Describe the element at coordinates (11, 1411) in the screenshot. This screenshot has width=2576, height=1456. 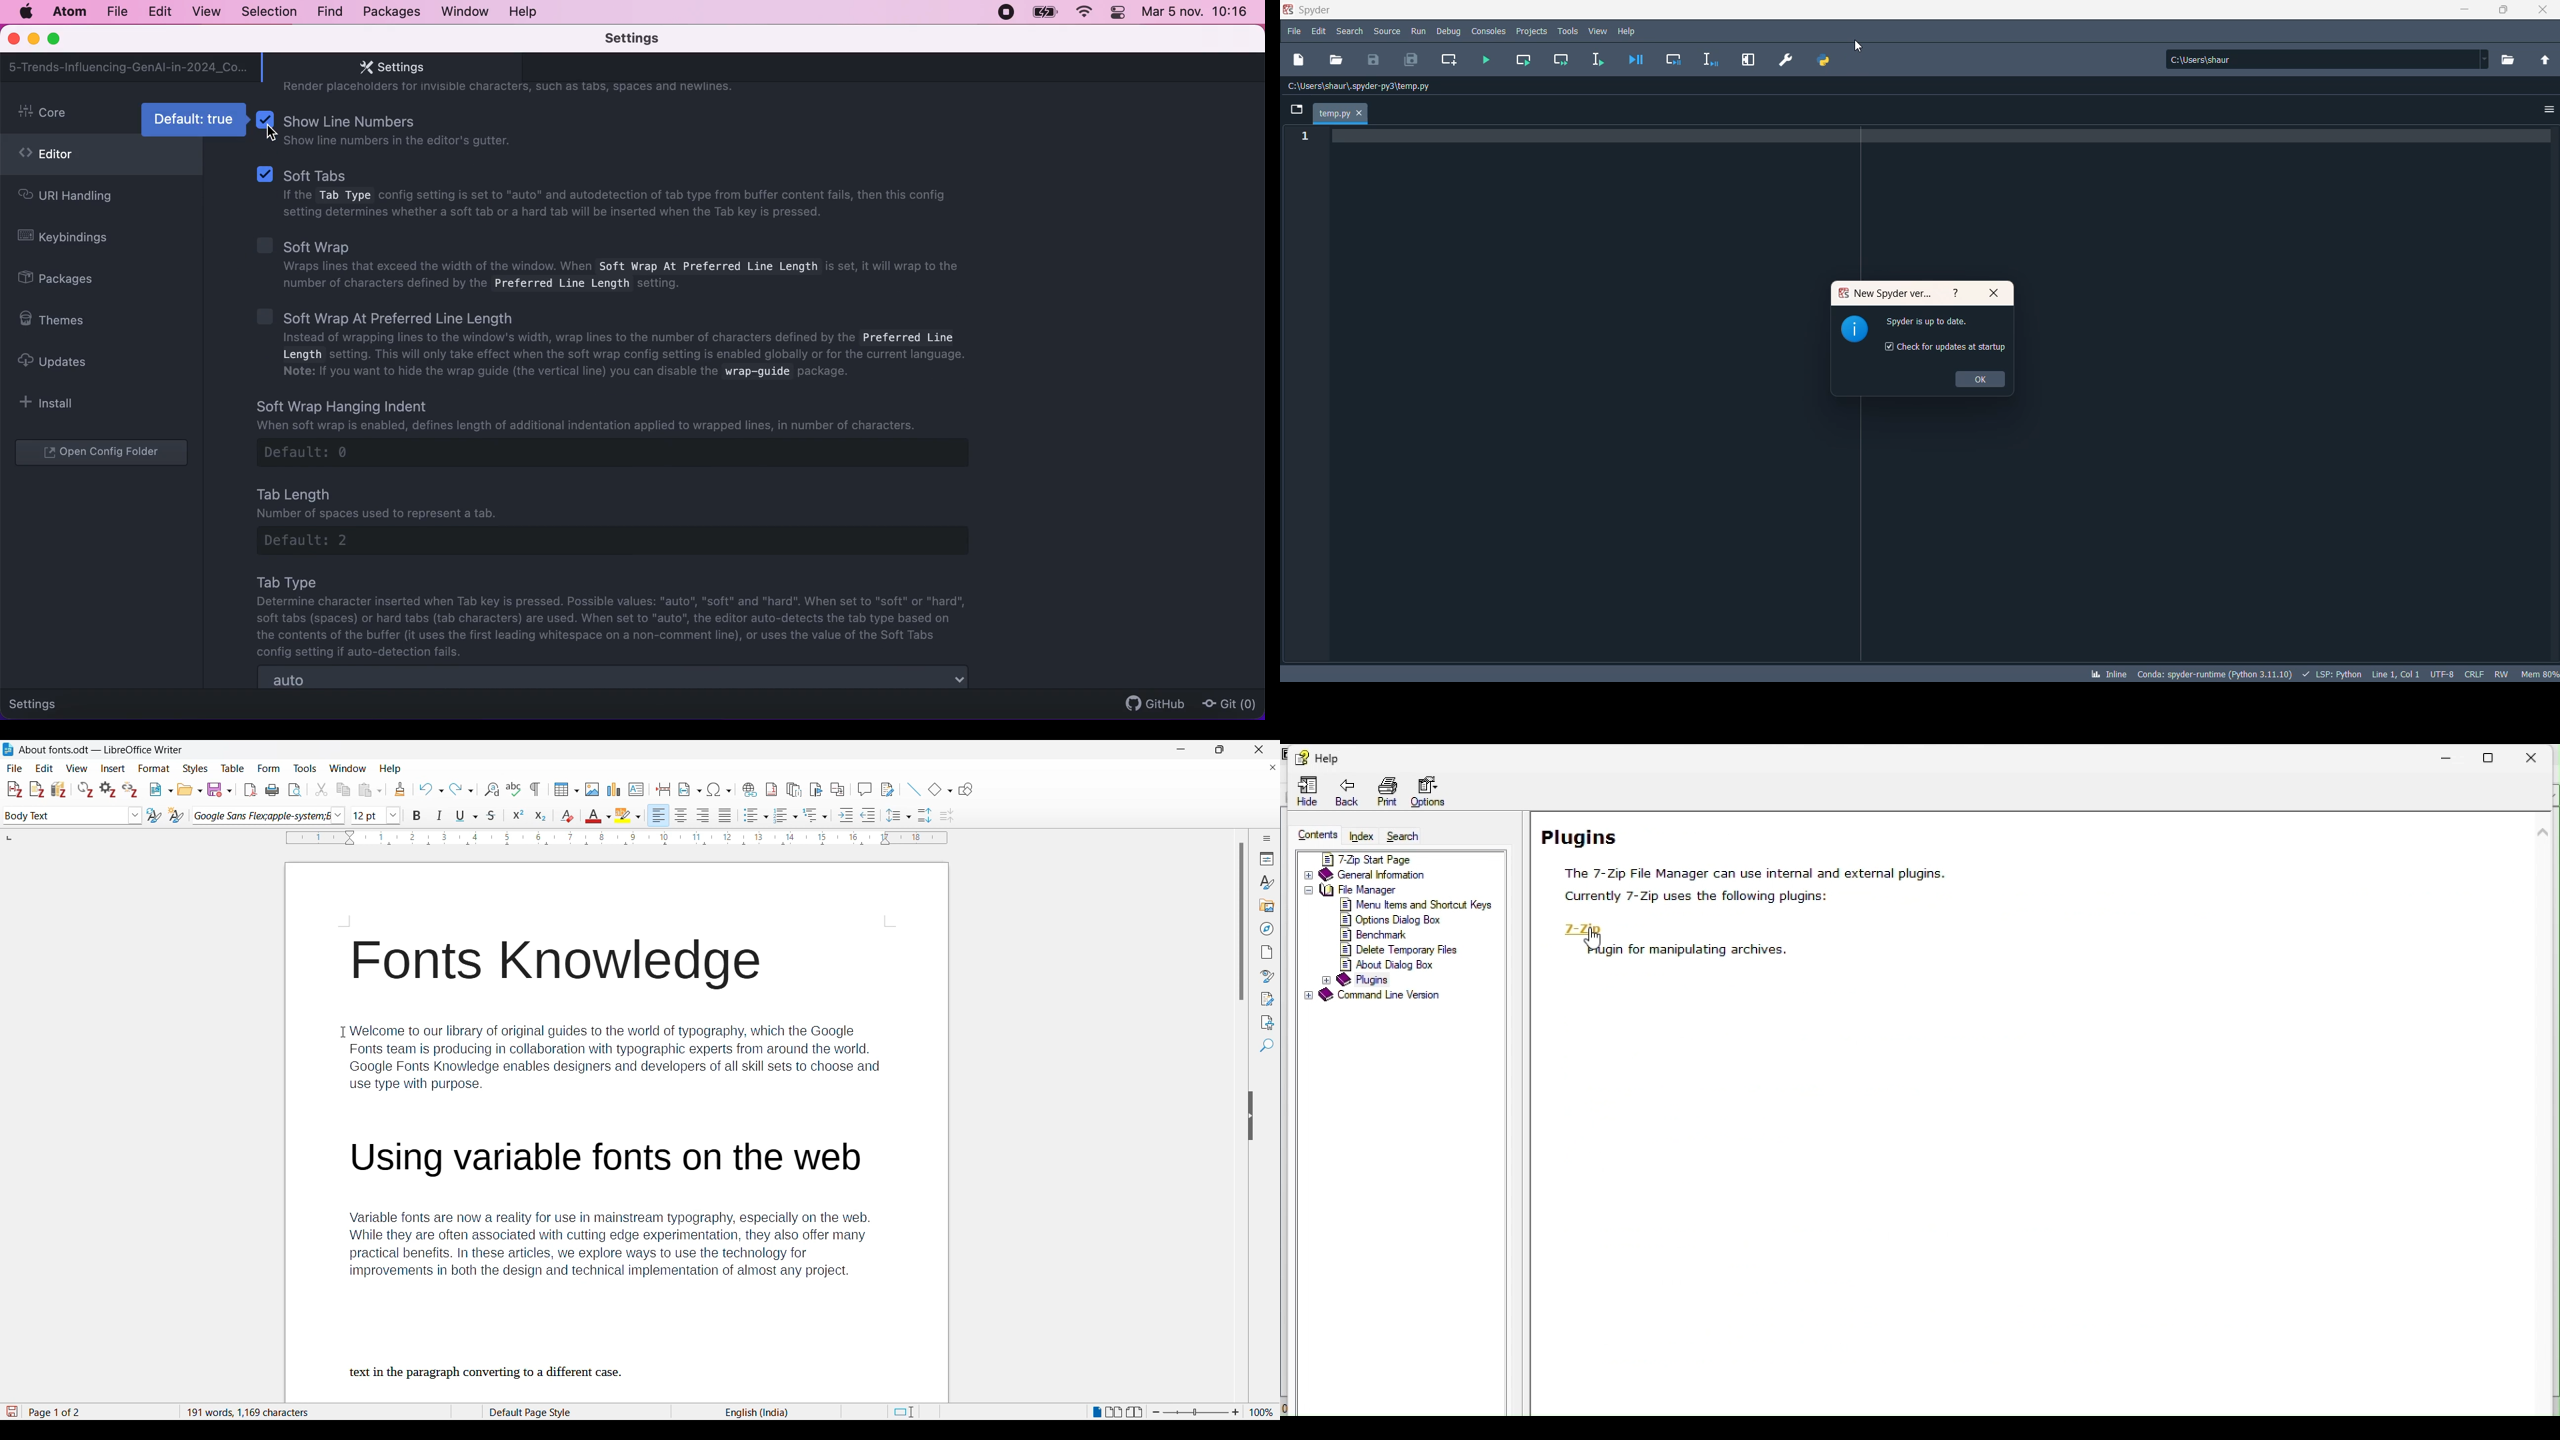
I see `Click to save new changes` at that location.